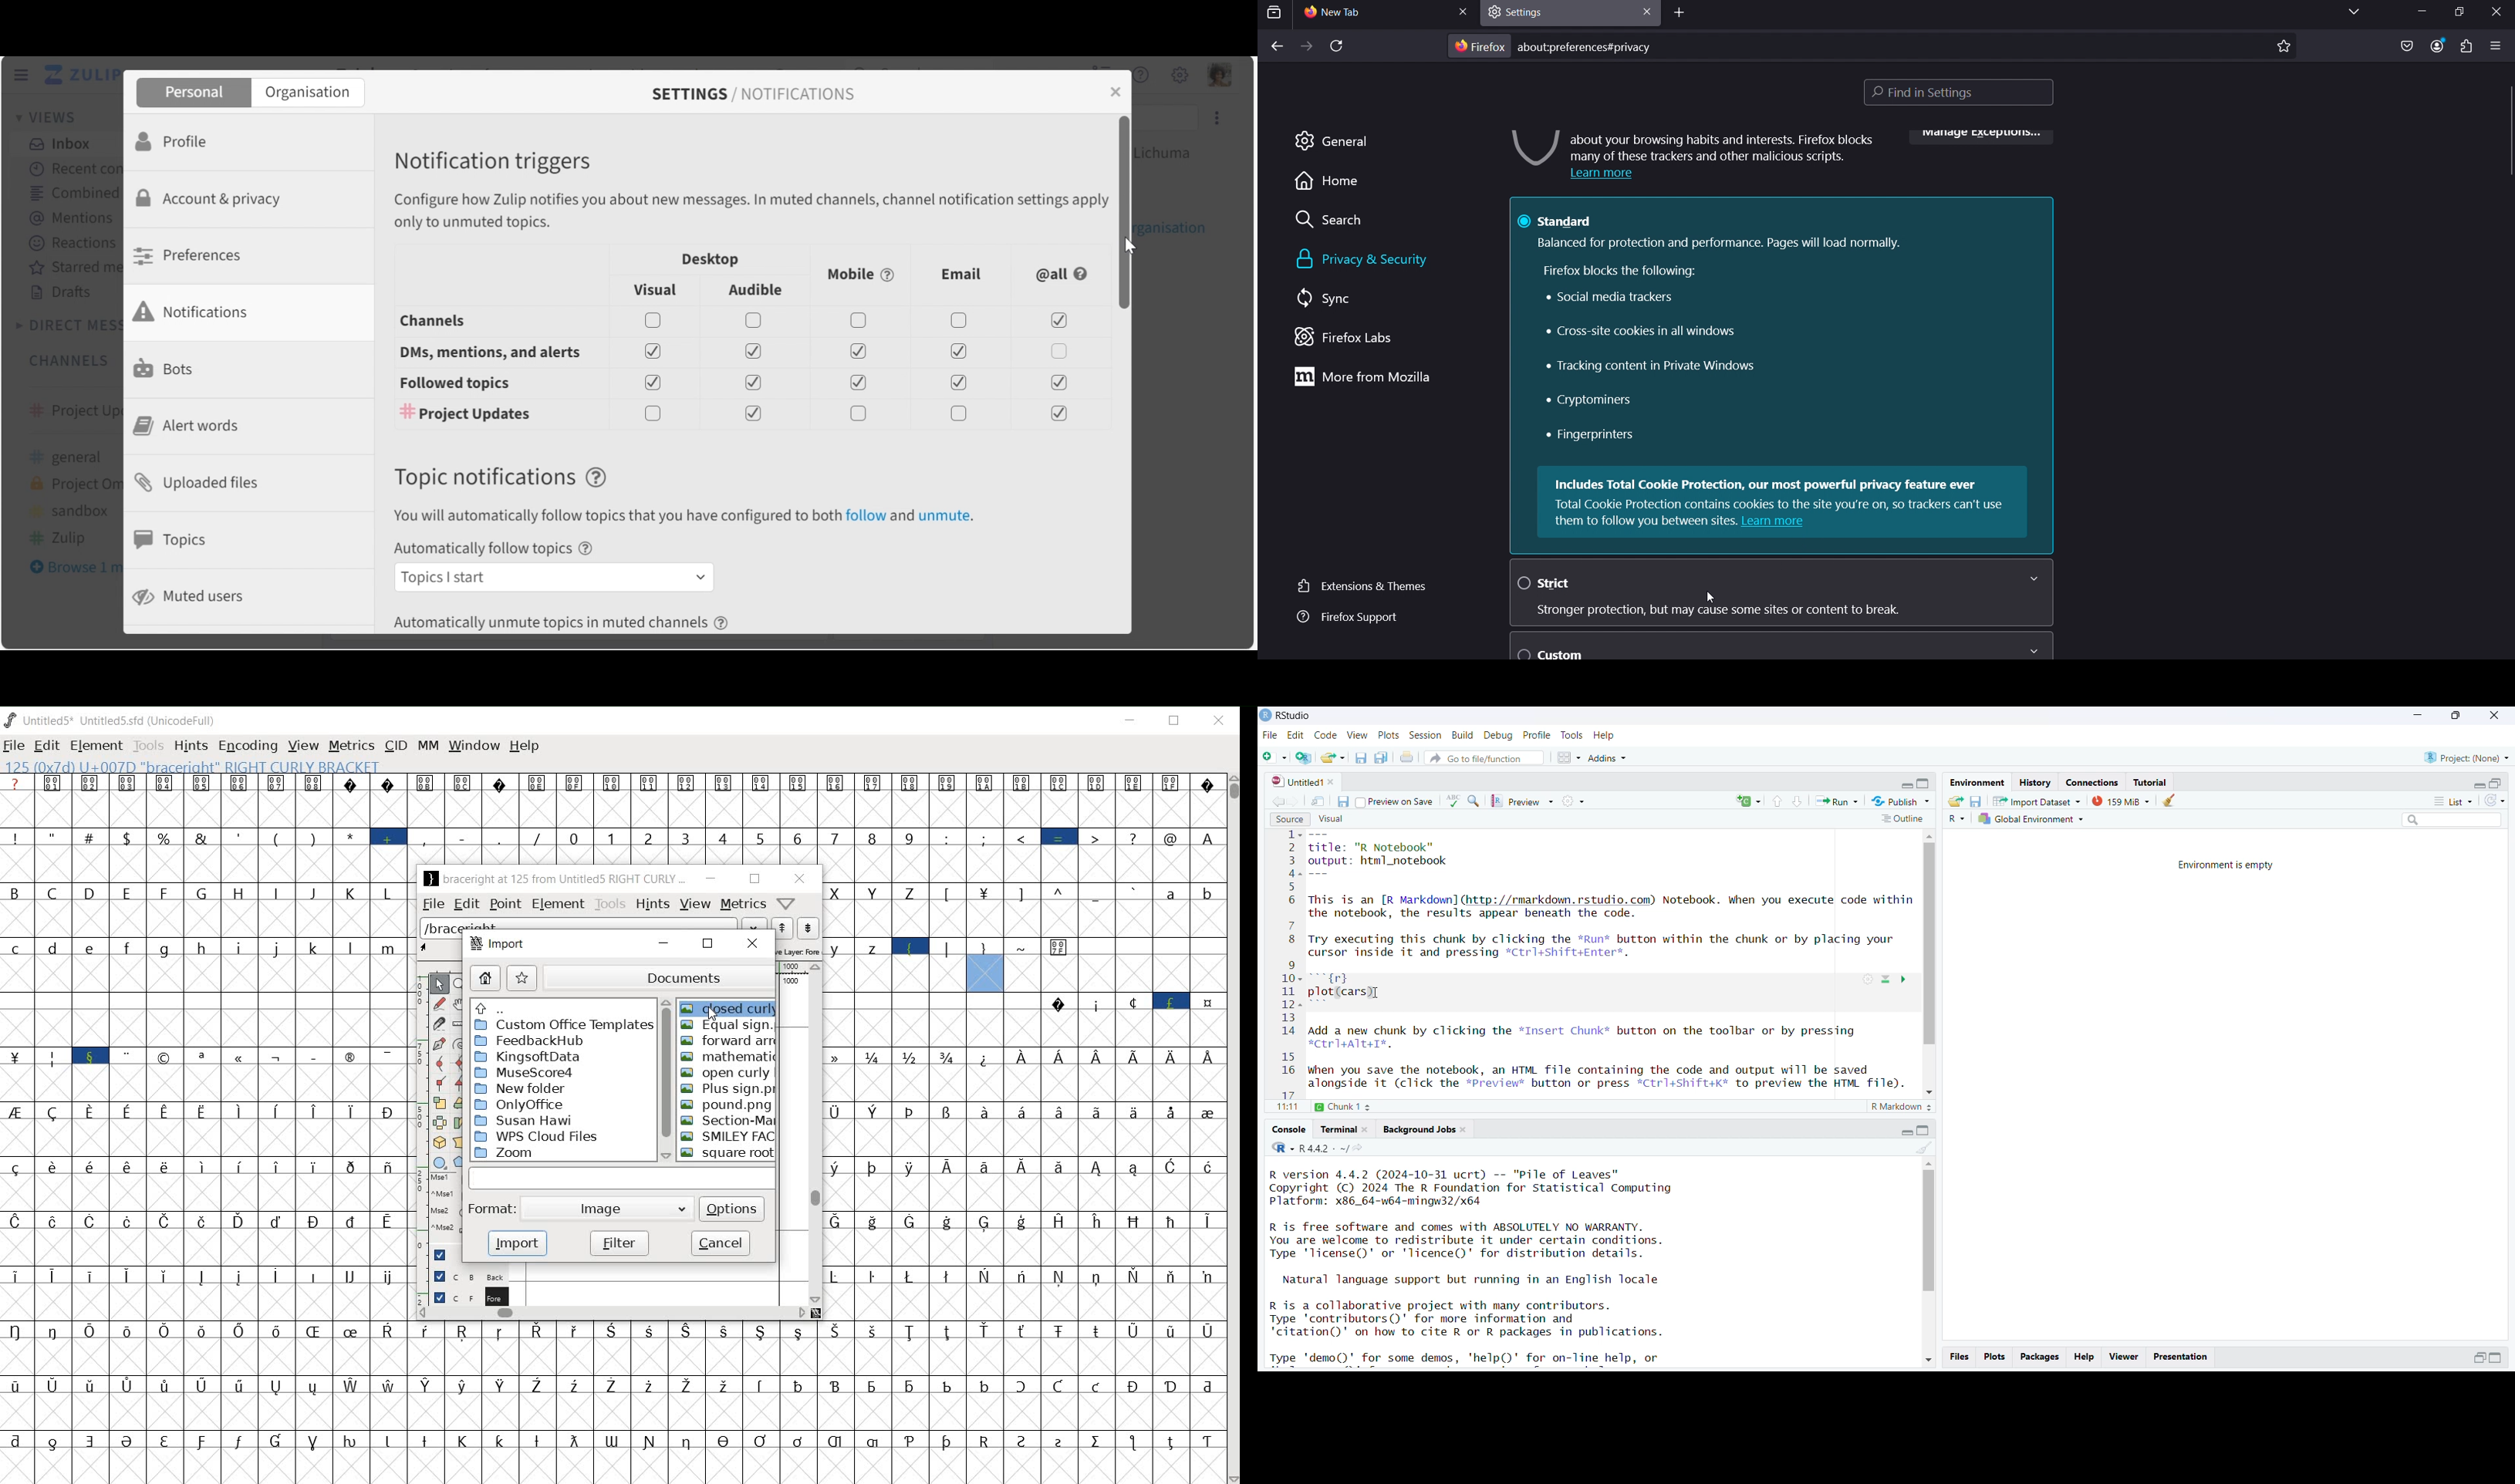  I want to click on connections, so click(2096, 782).